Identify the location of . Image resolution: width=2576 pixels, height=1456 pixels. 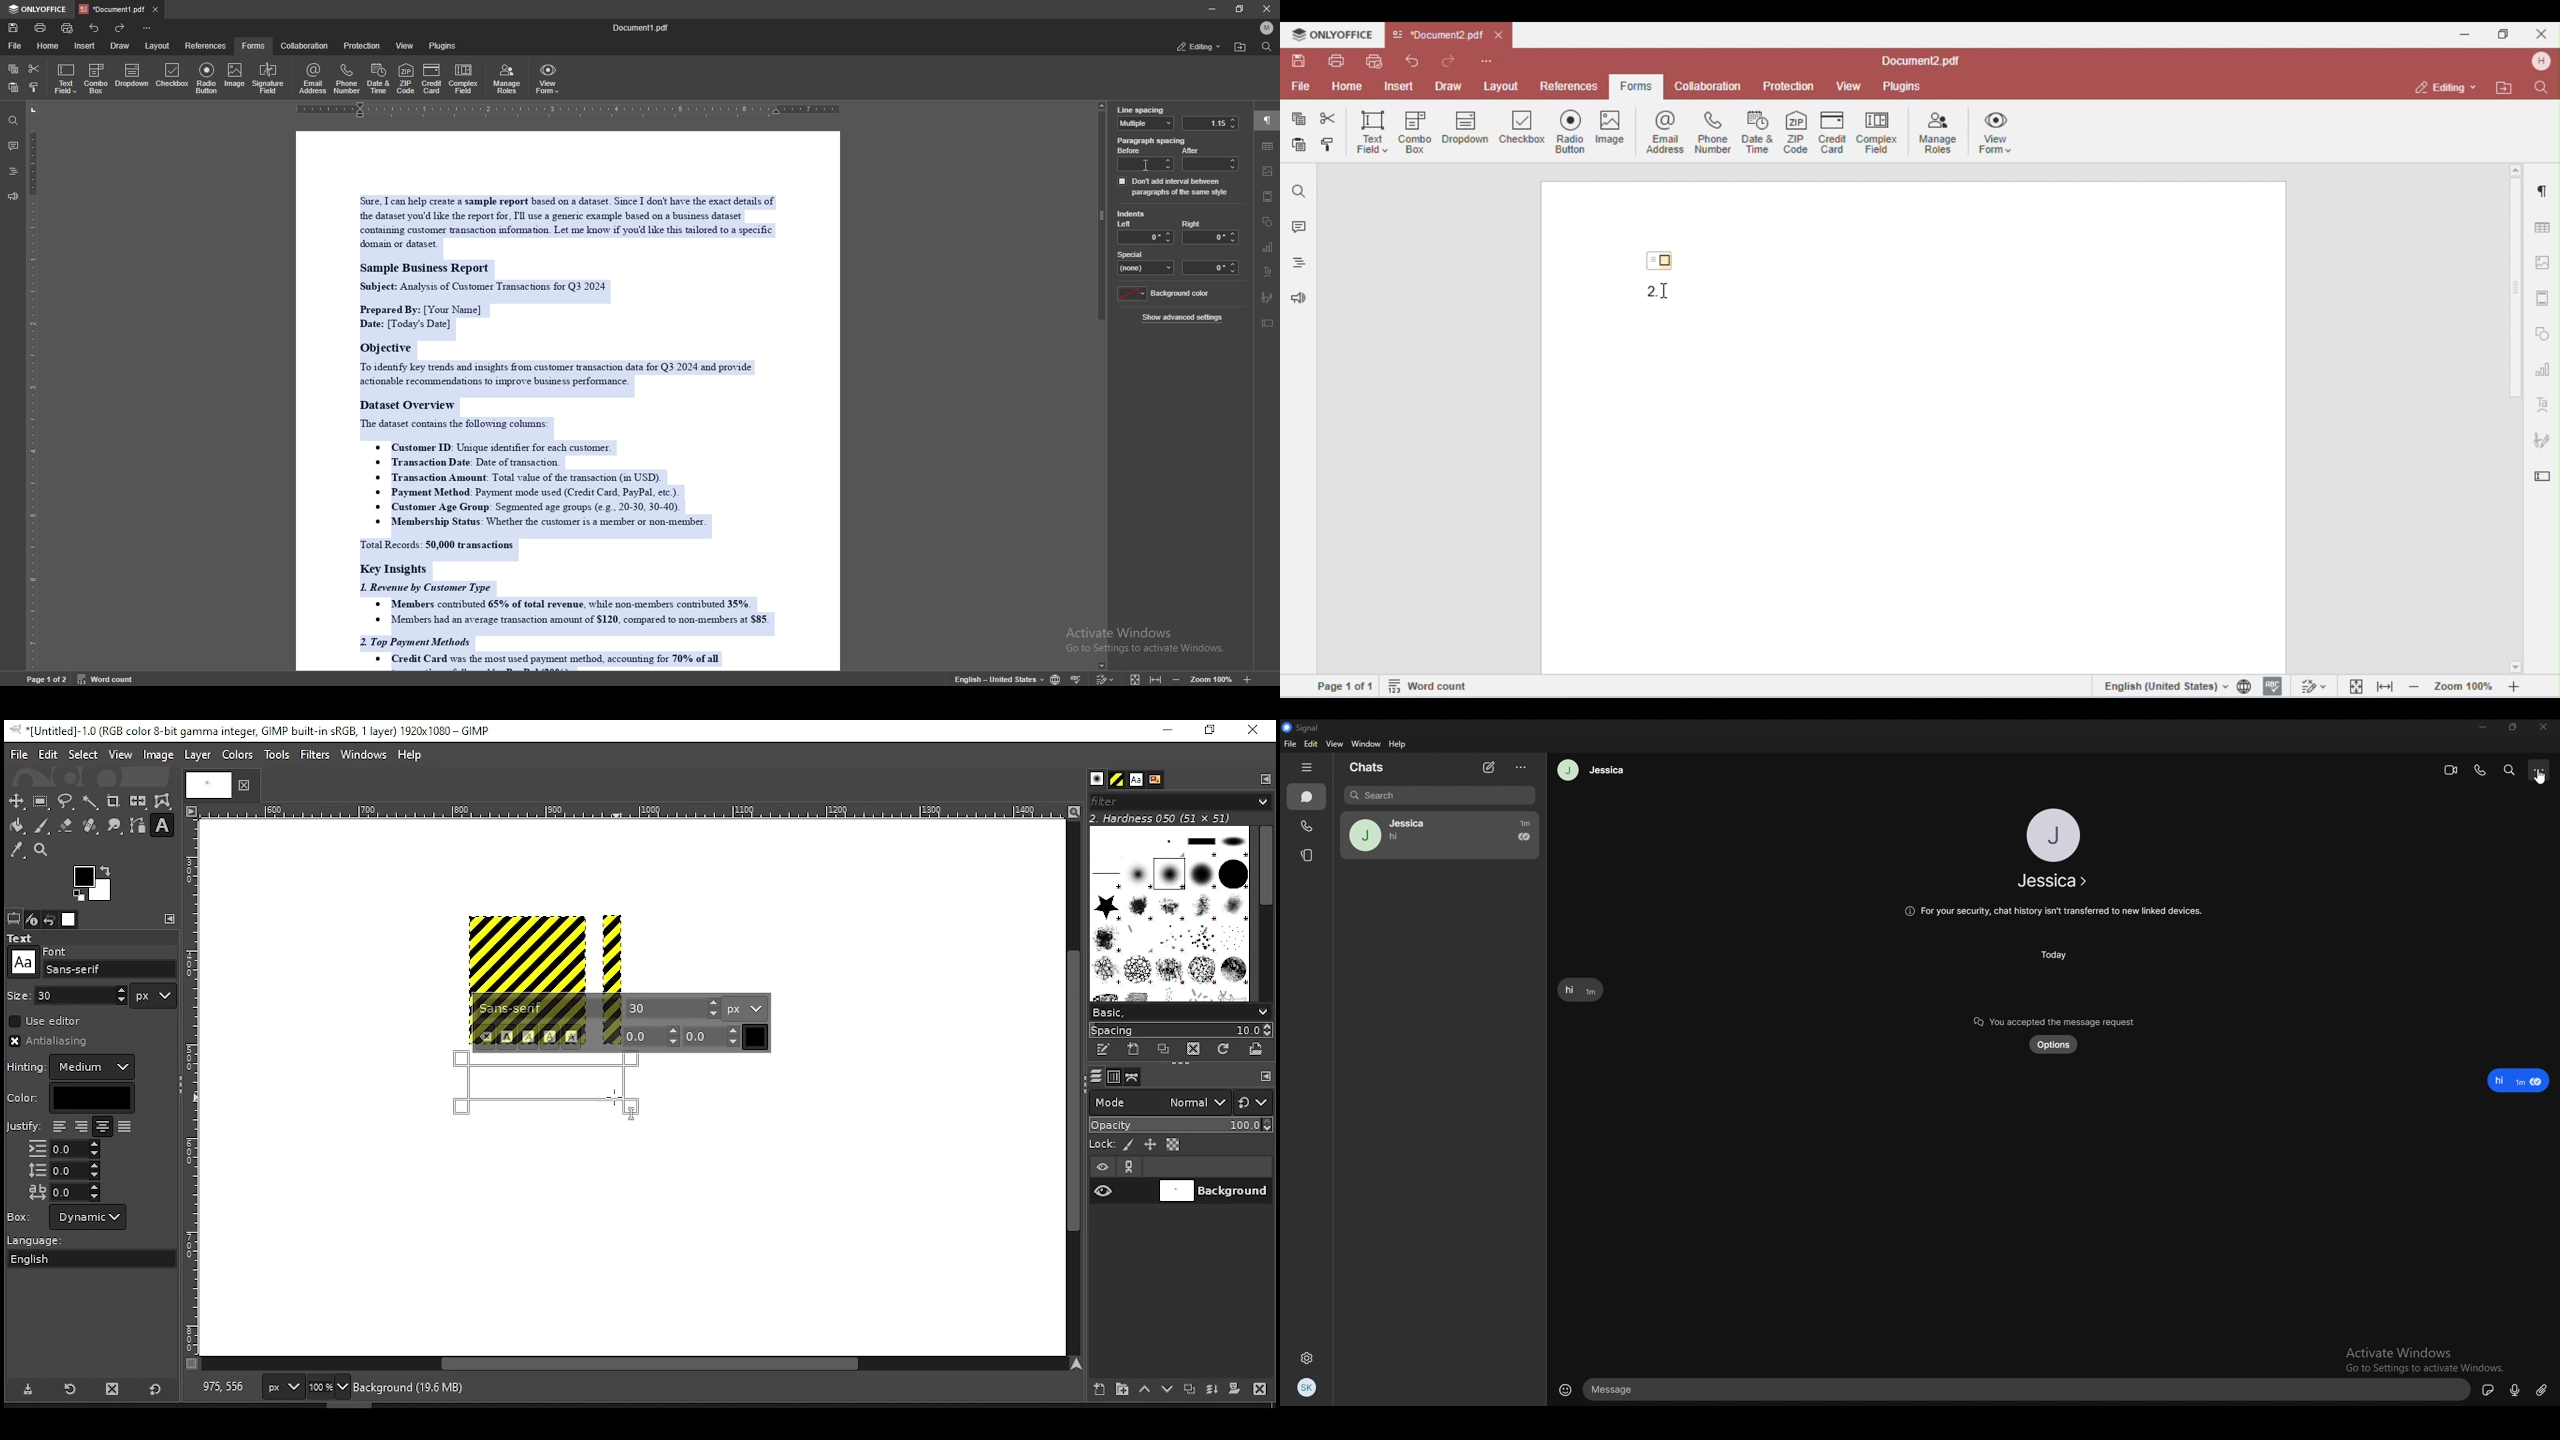
(19, 994).